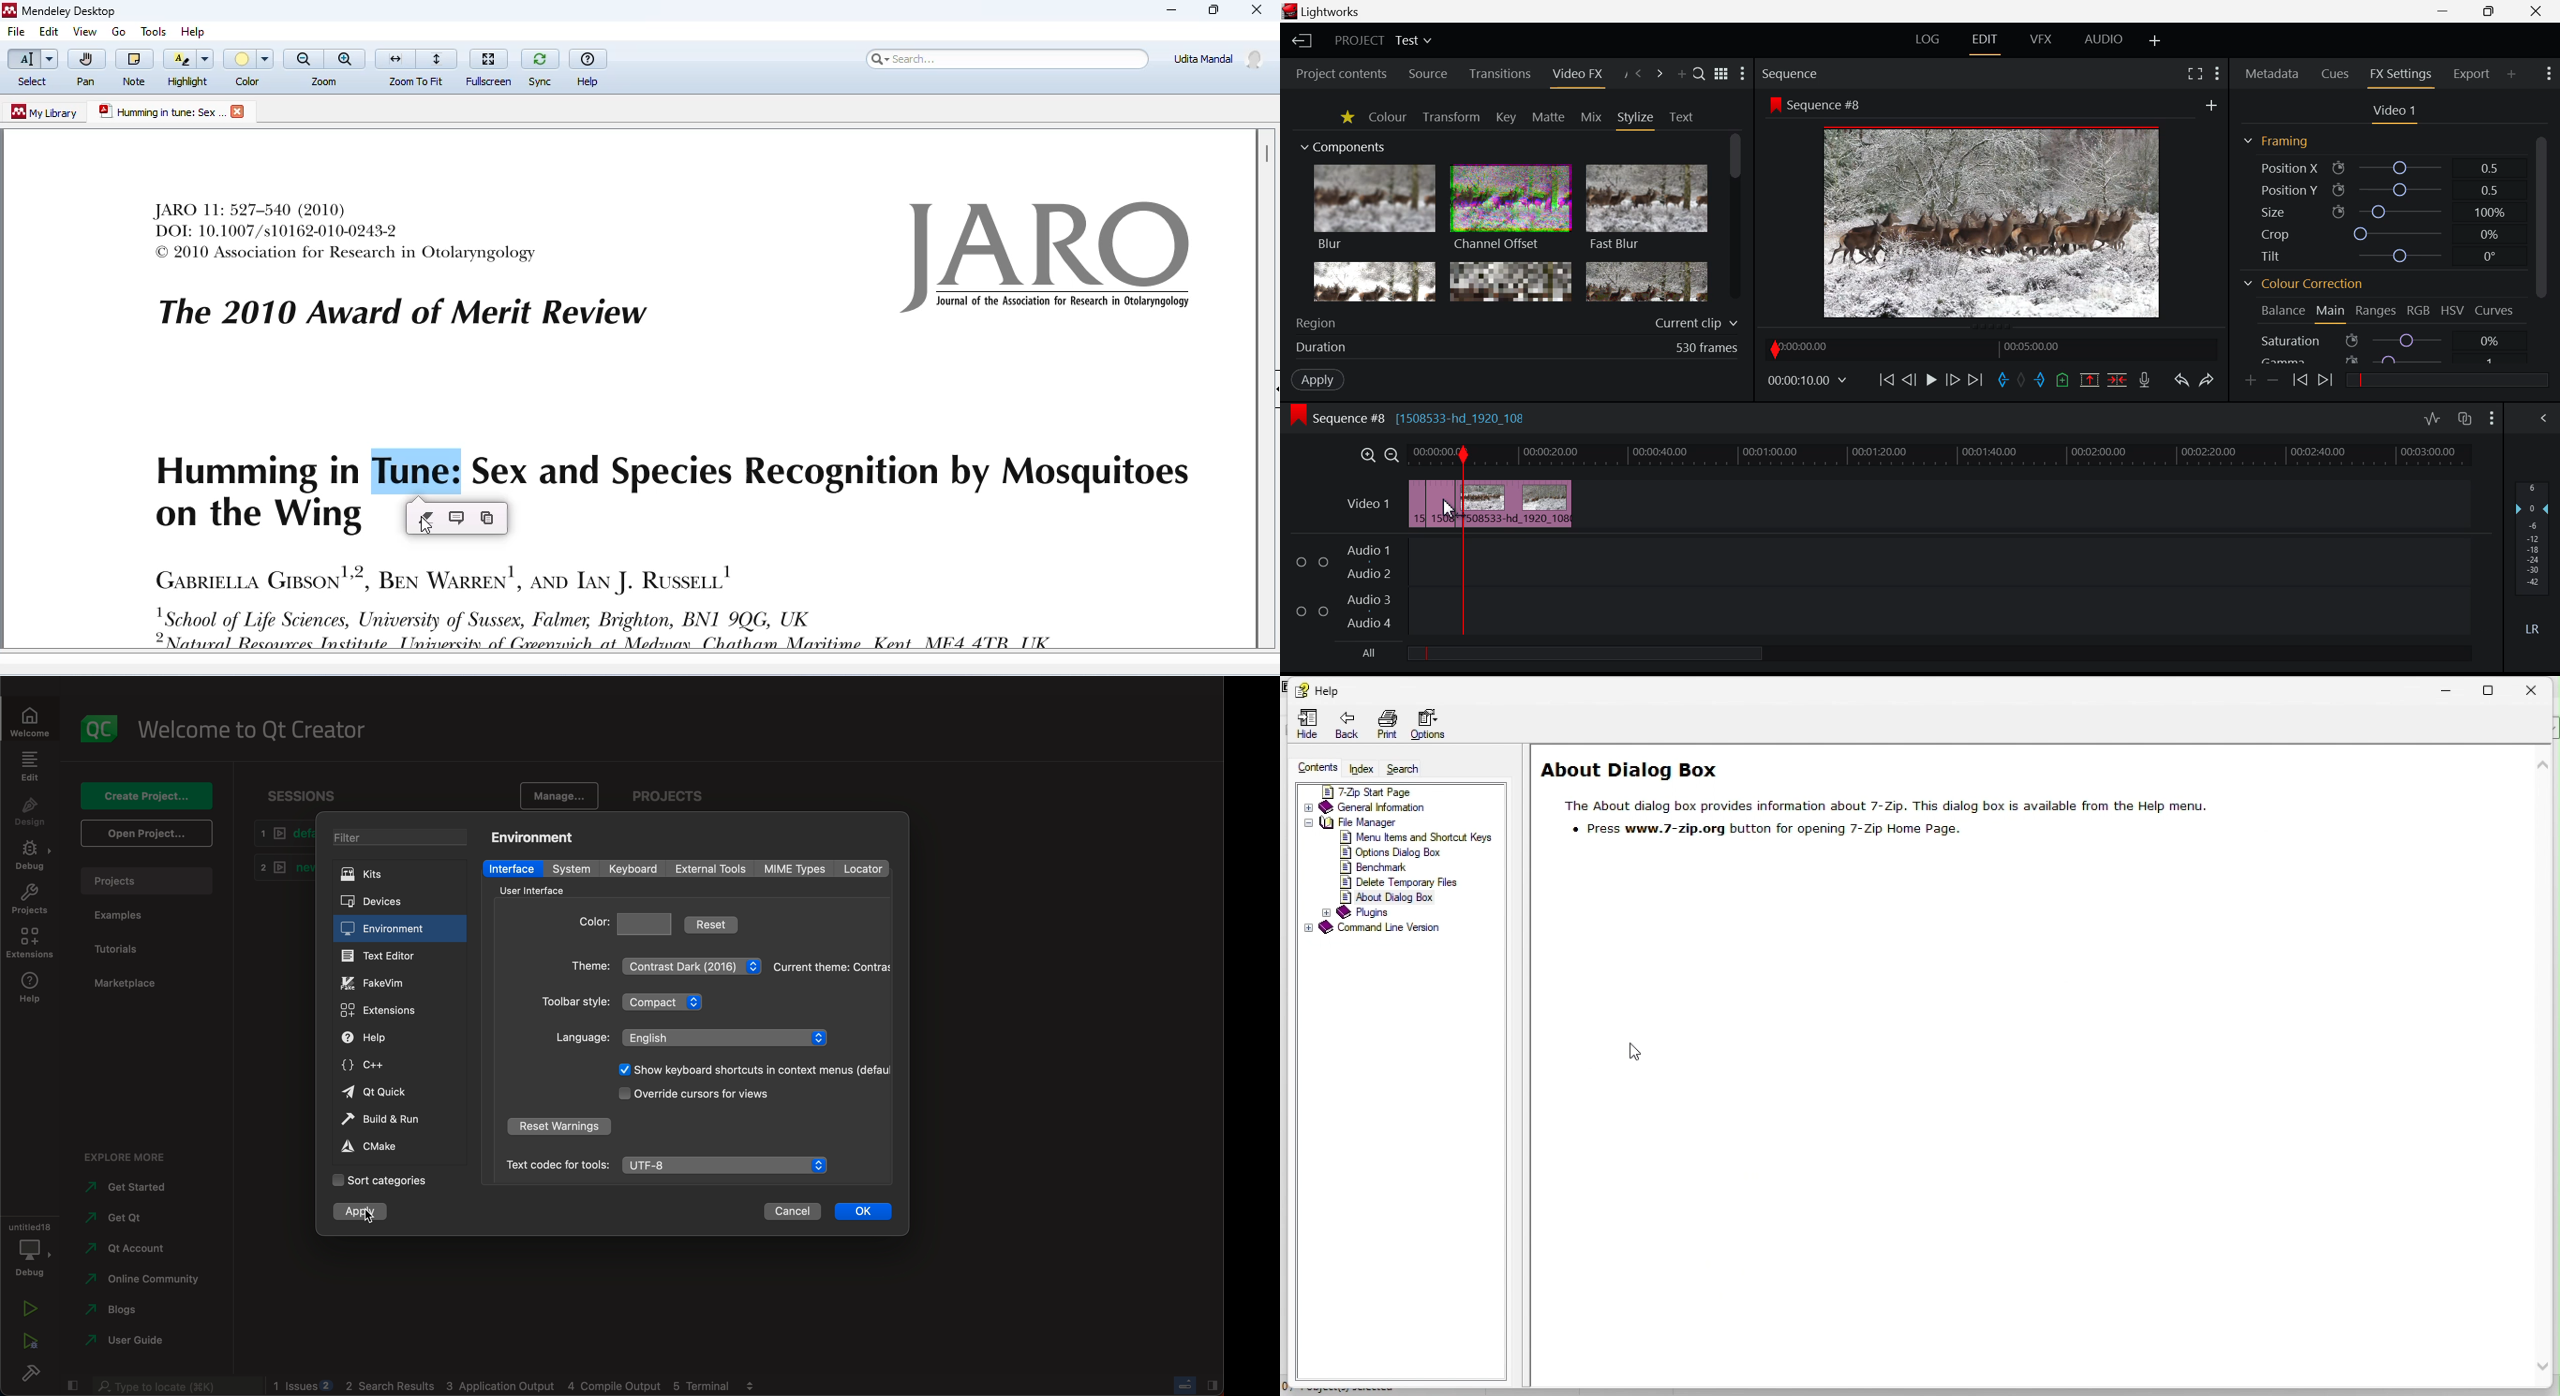  What do you see at coordinates (59, 12) in the screenshot?
I see `Mendeley Desktop` at bounding box center [59, 12].